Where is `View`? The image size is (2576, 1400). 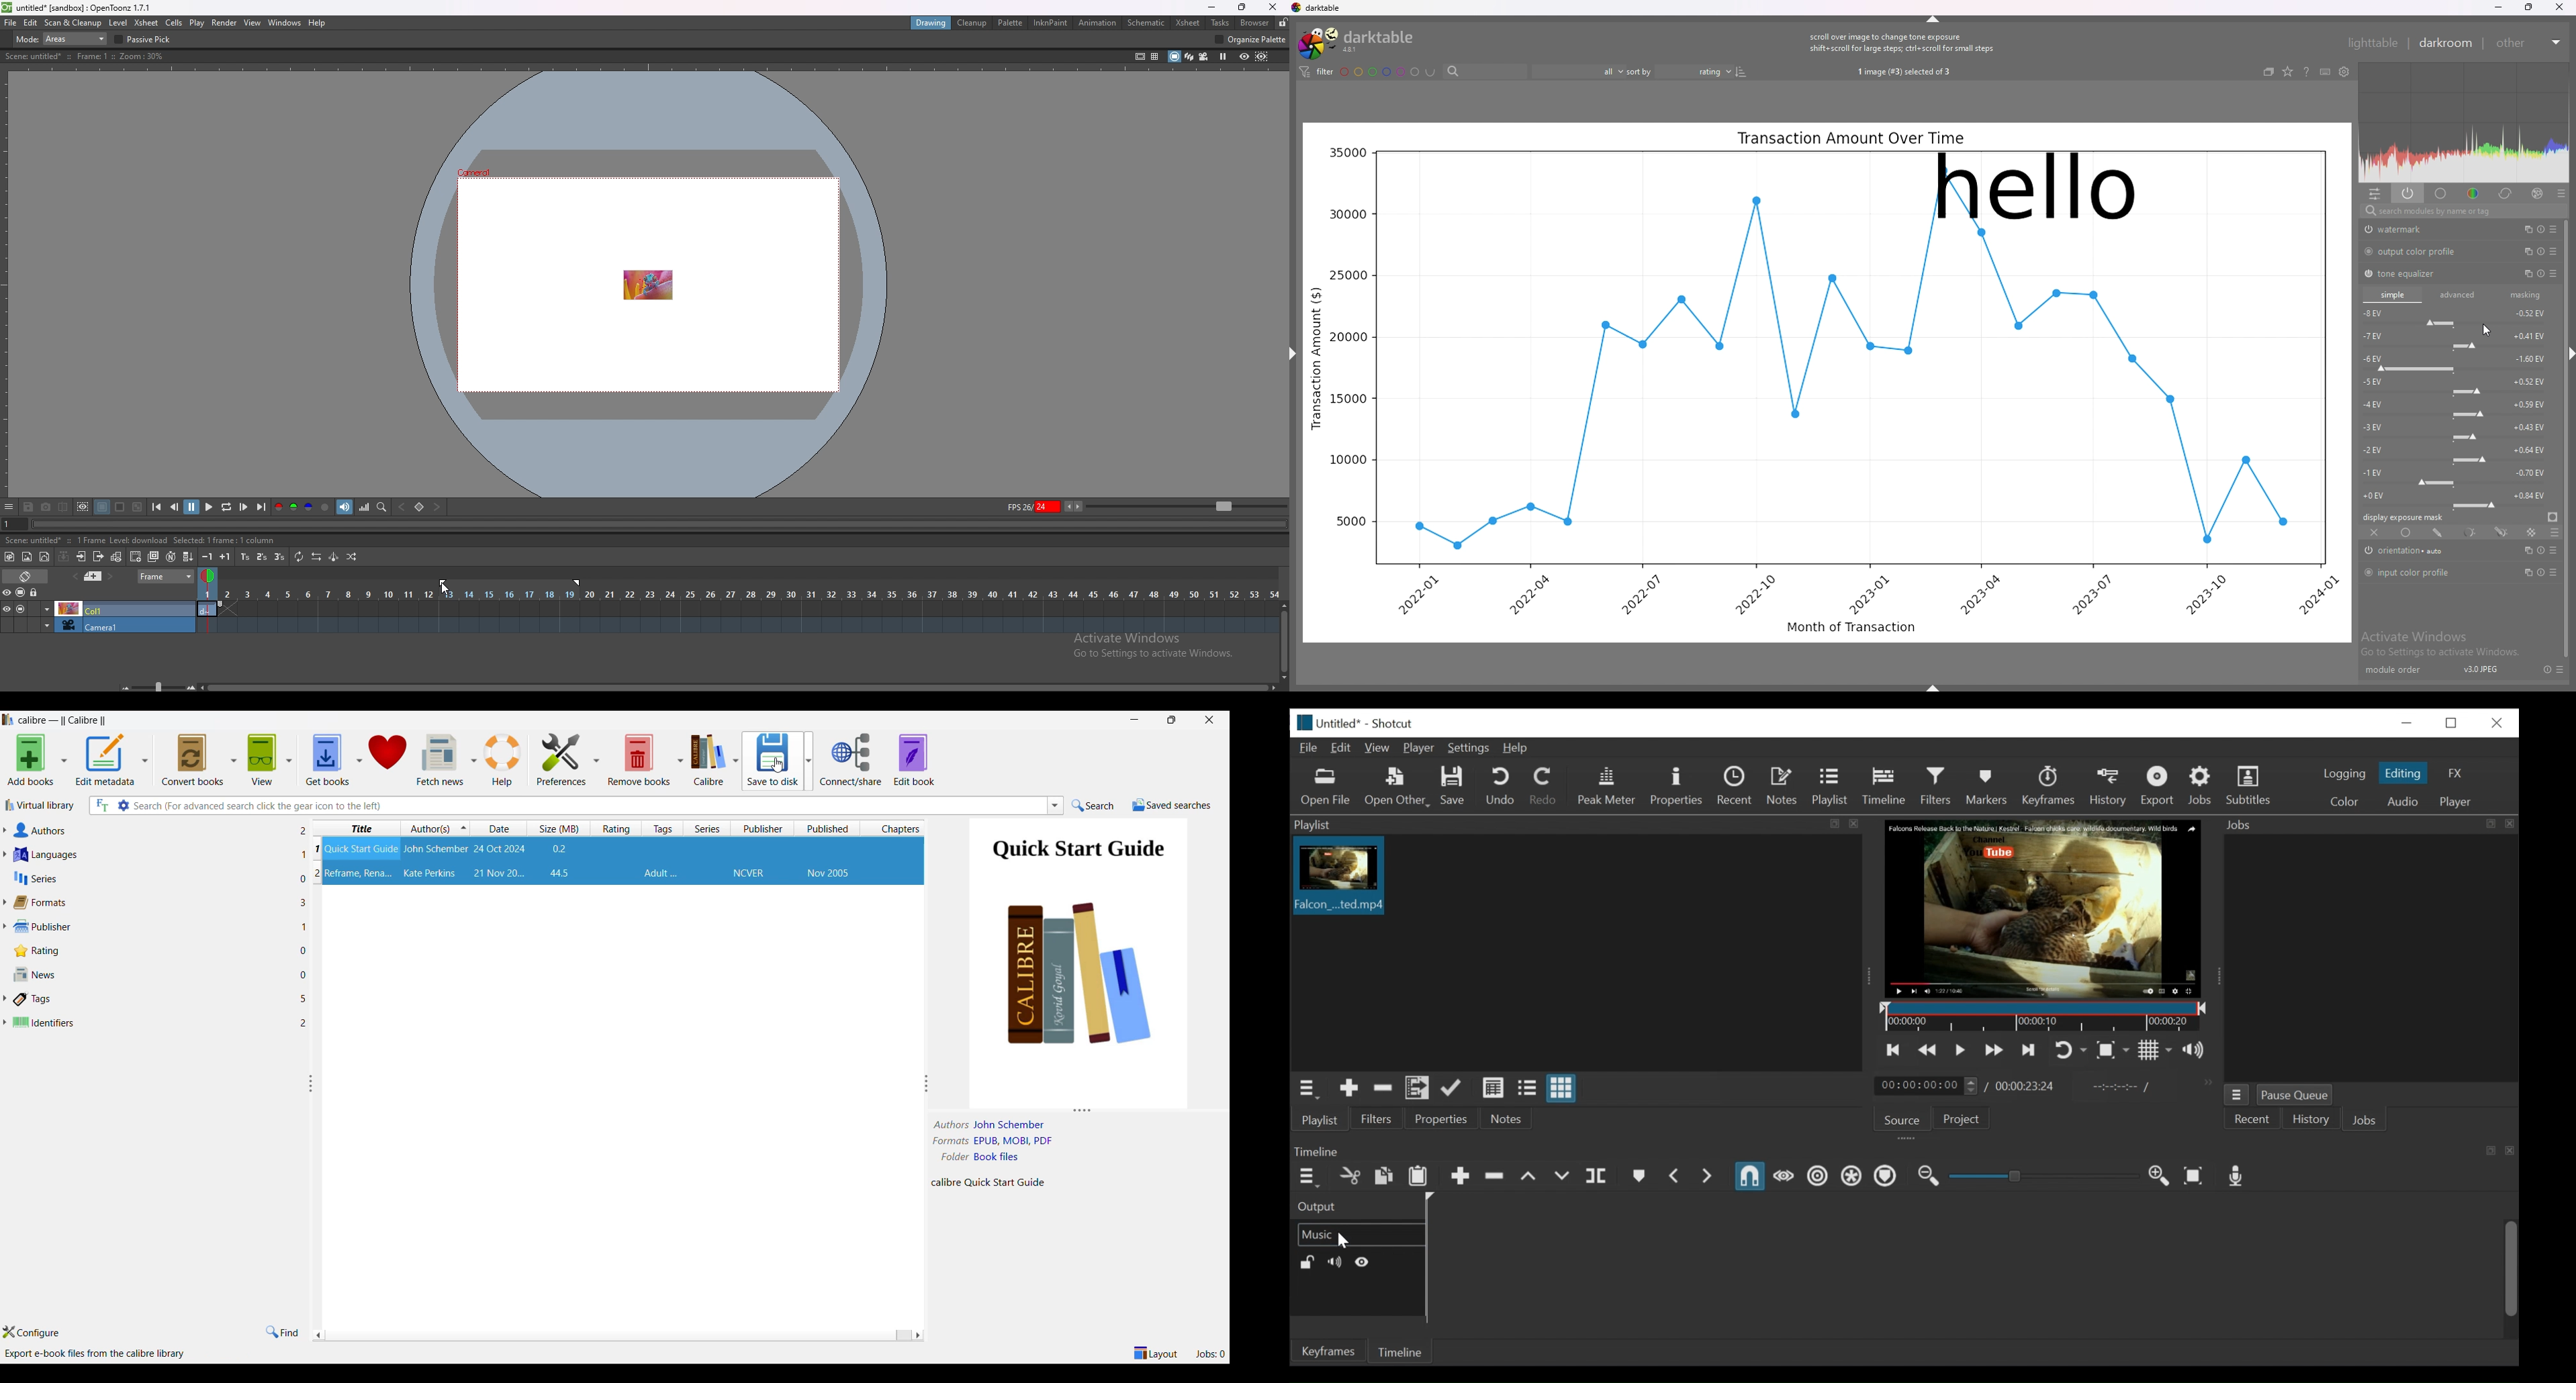 View is located at coordinates (1378, 747).